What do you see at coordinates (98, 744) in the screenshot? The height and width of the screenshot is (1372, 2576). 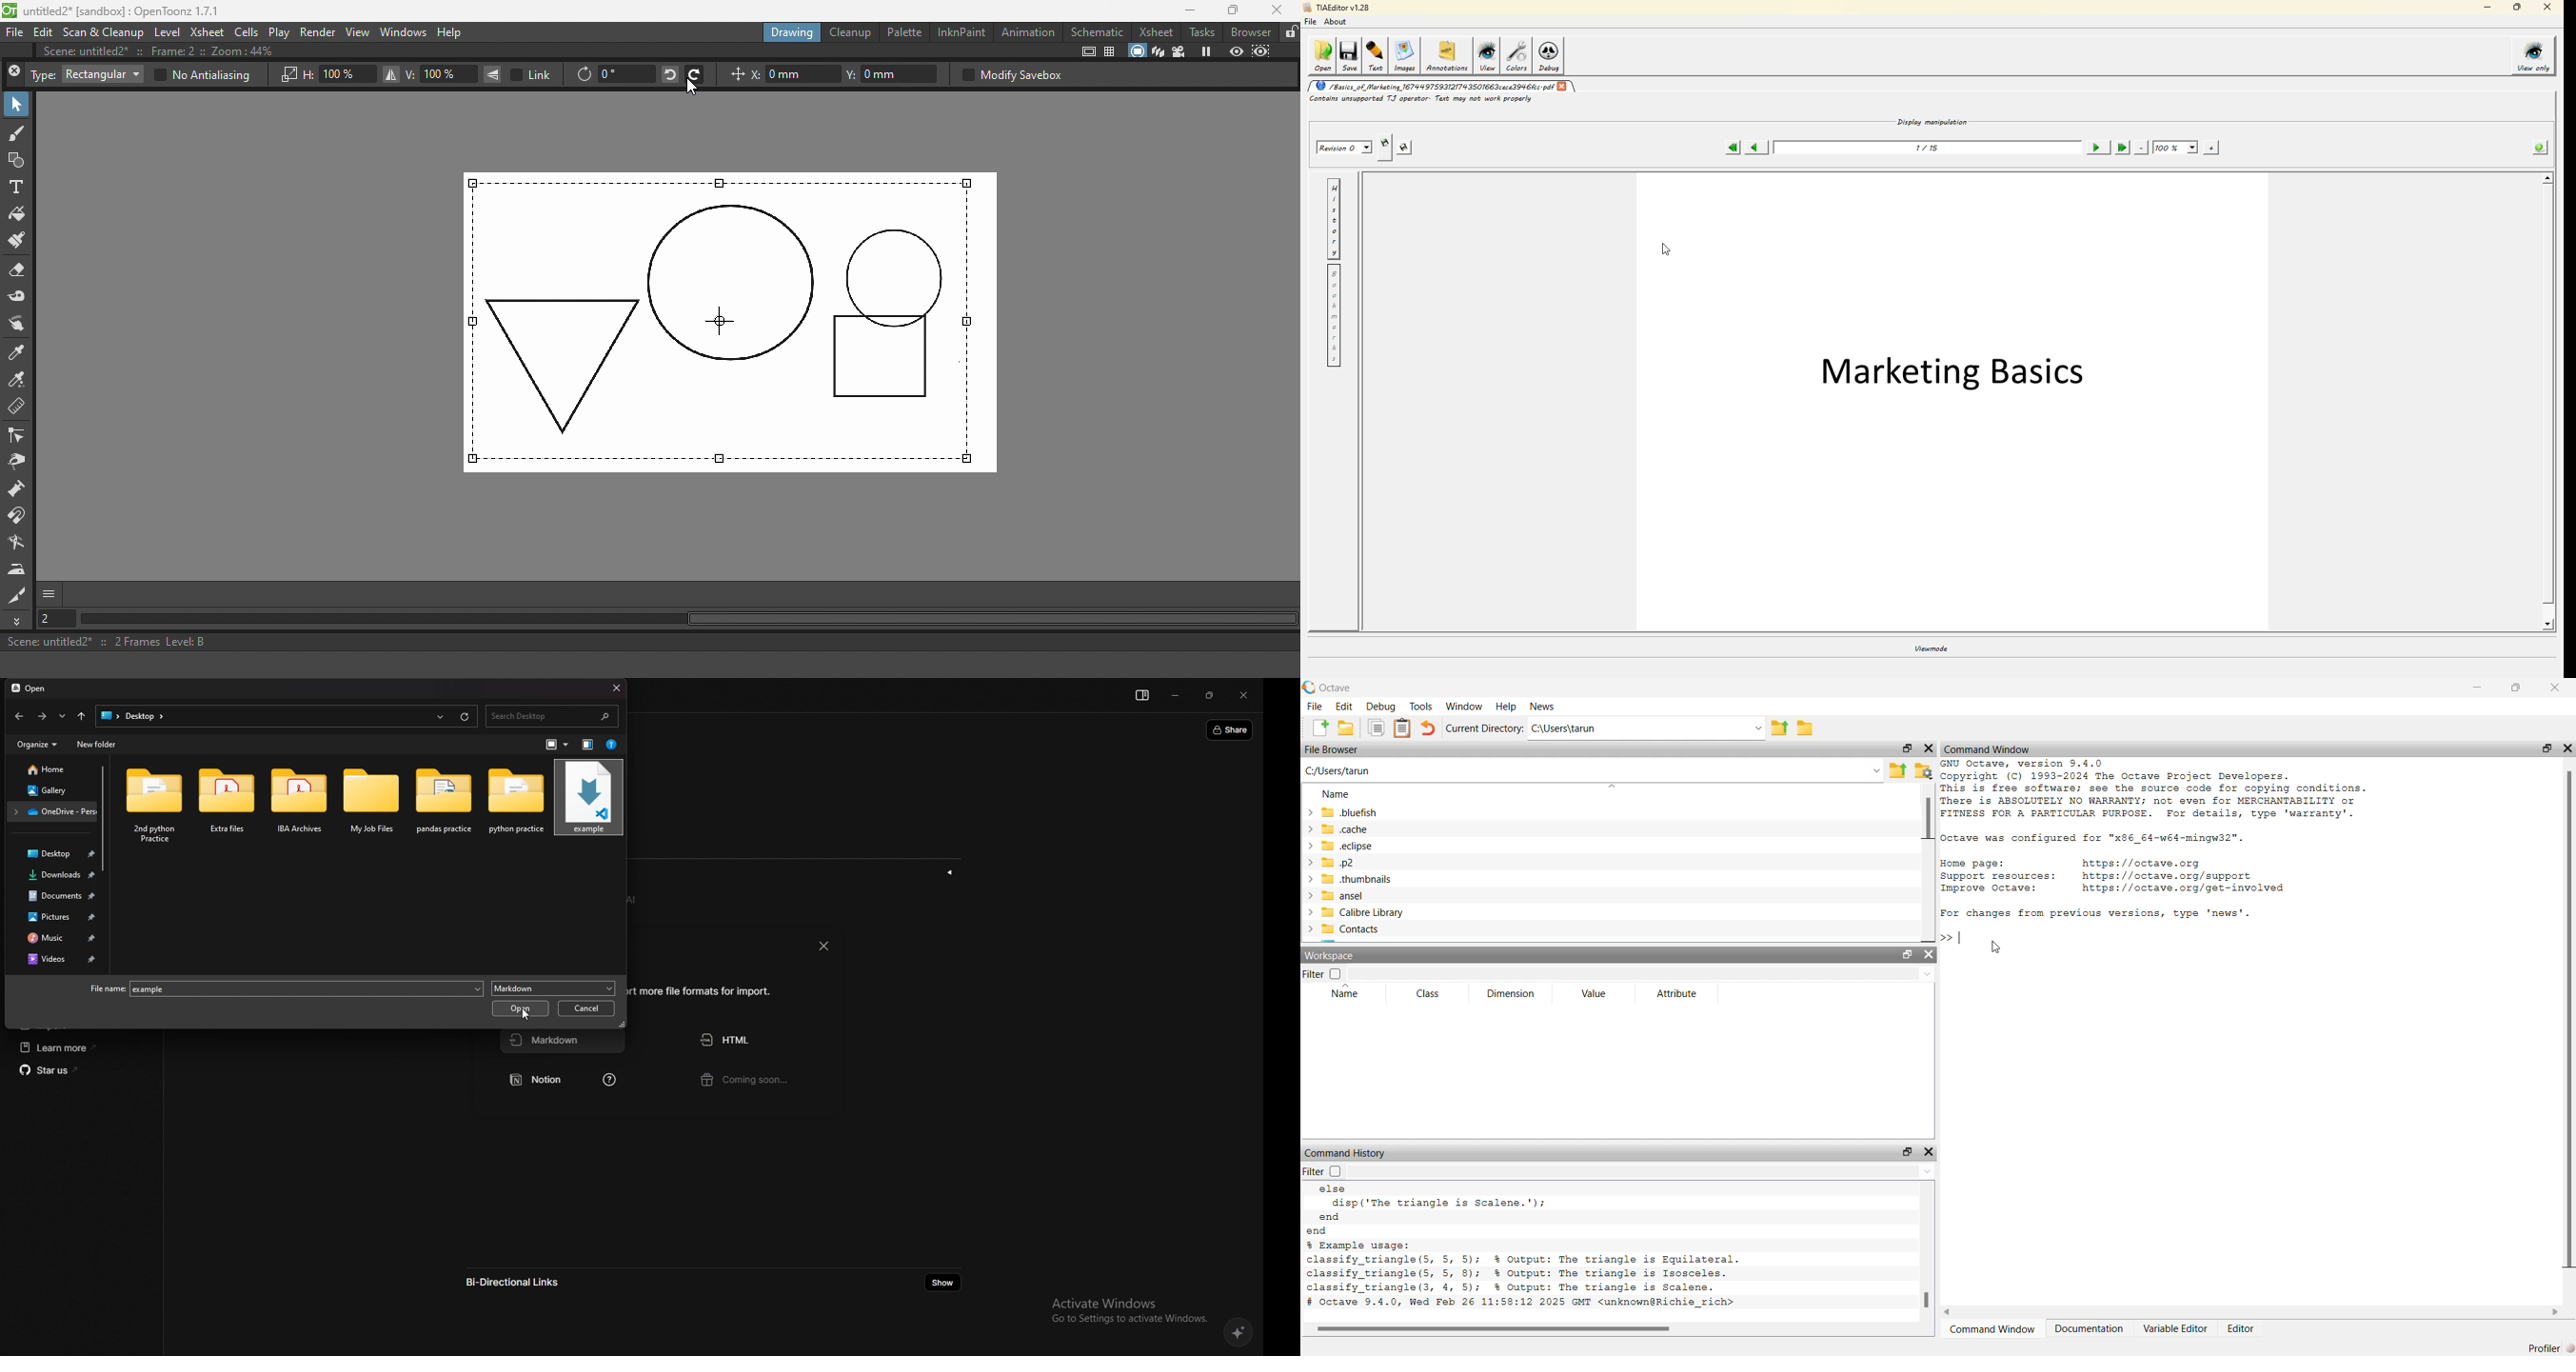 I see `new folder` at bounding box center [98, 744].